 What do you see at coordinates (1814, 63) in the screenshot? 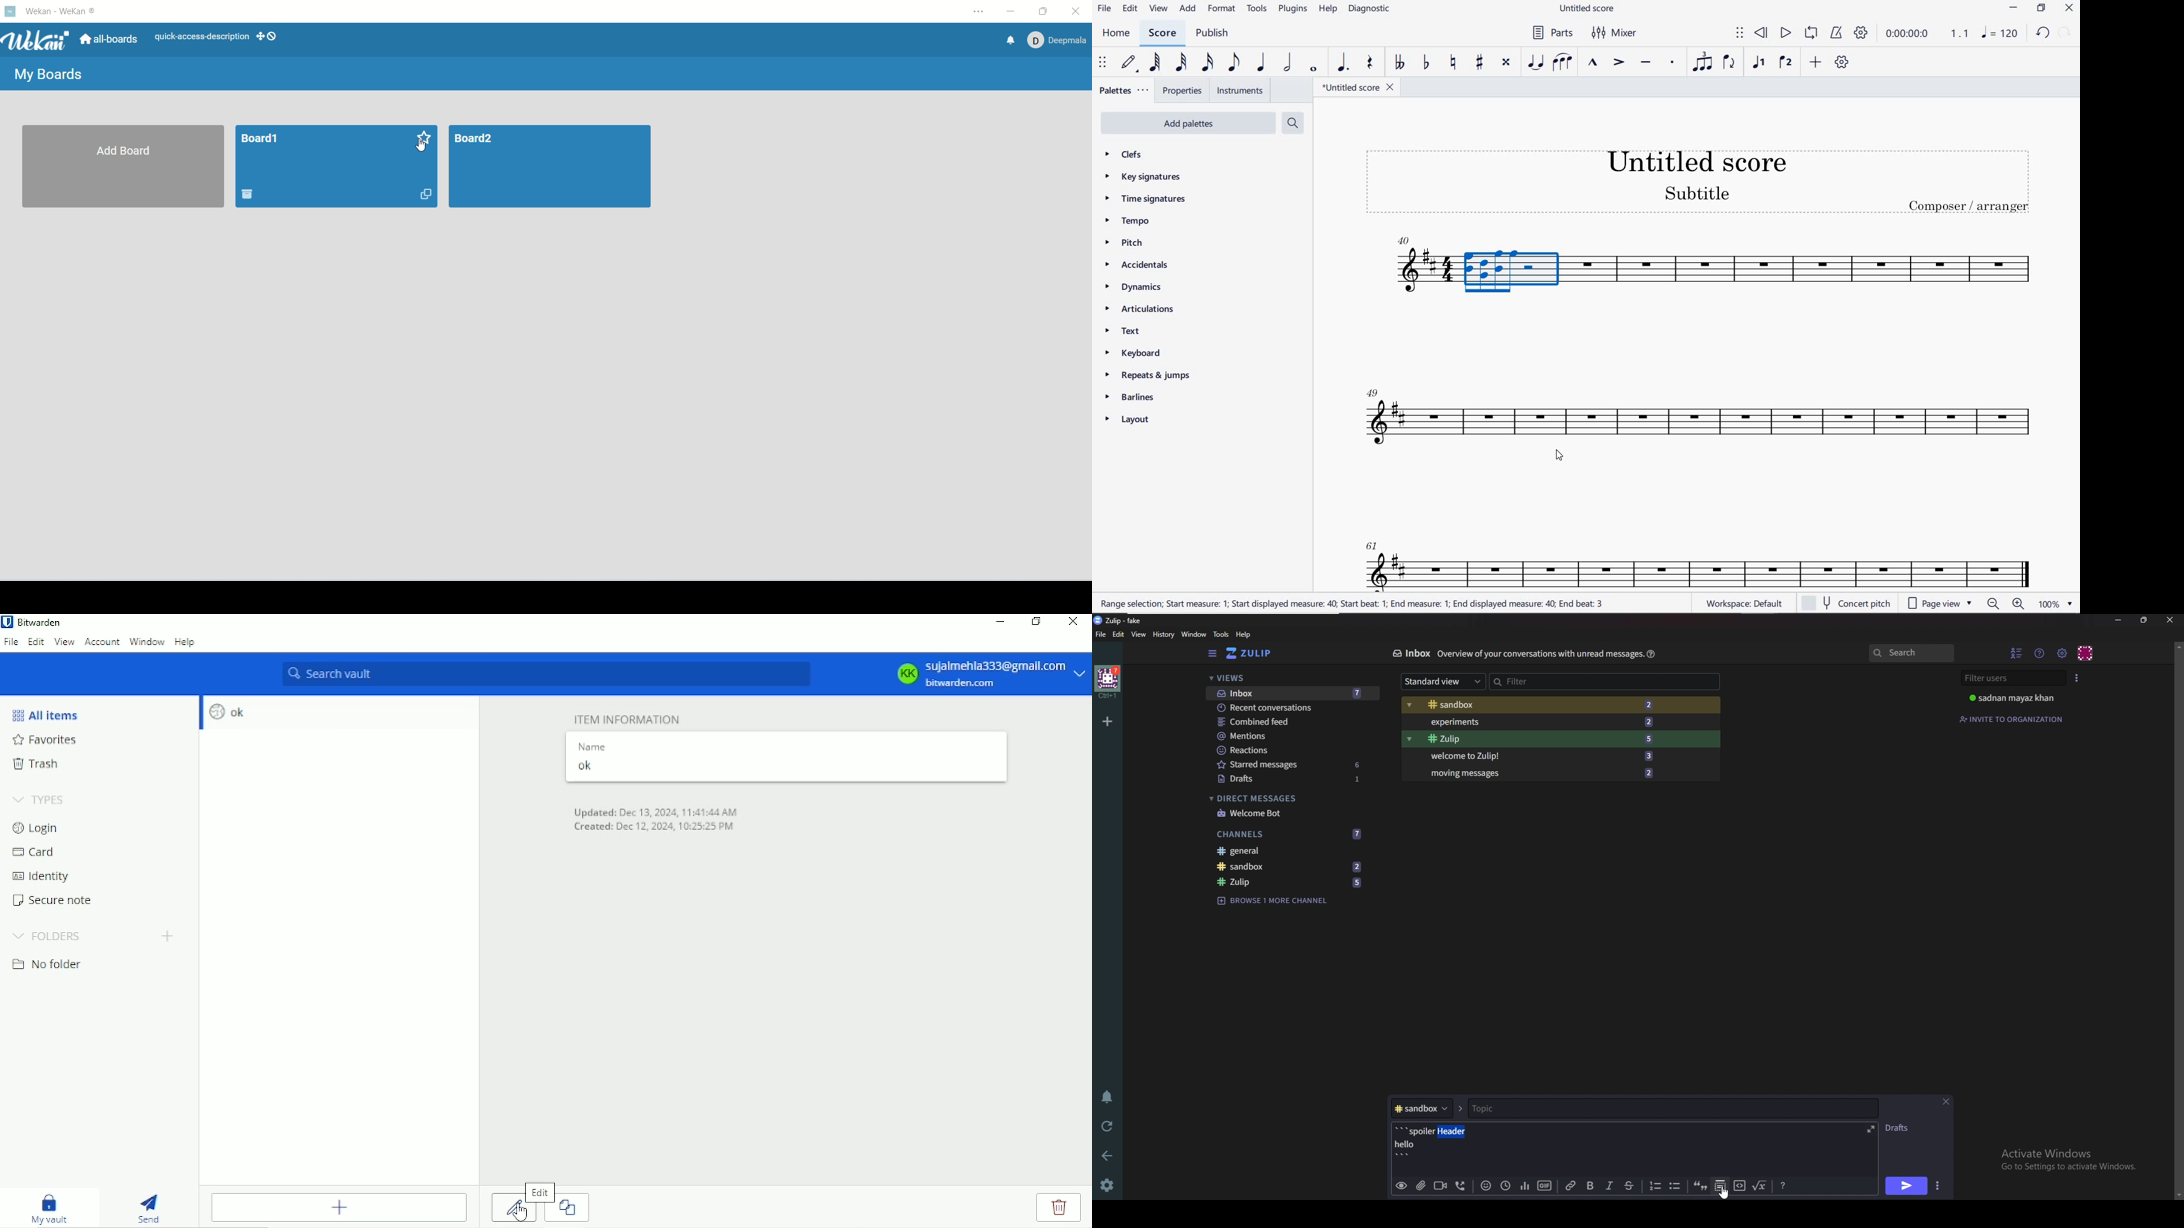
I see `ADD` at bounding box center [1814, 63].